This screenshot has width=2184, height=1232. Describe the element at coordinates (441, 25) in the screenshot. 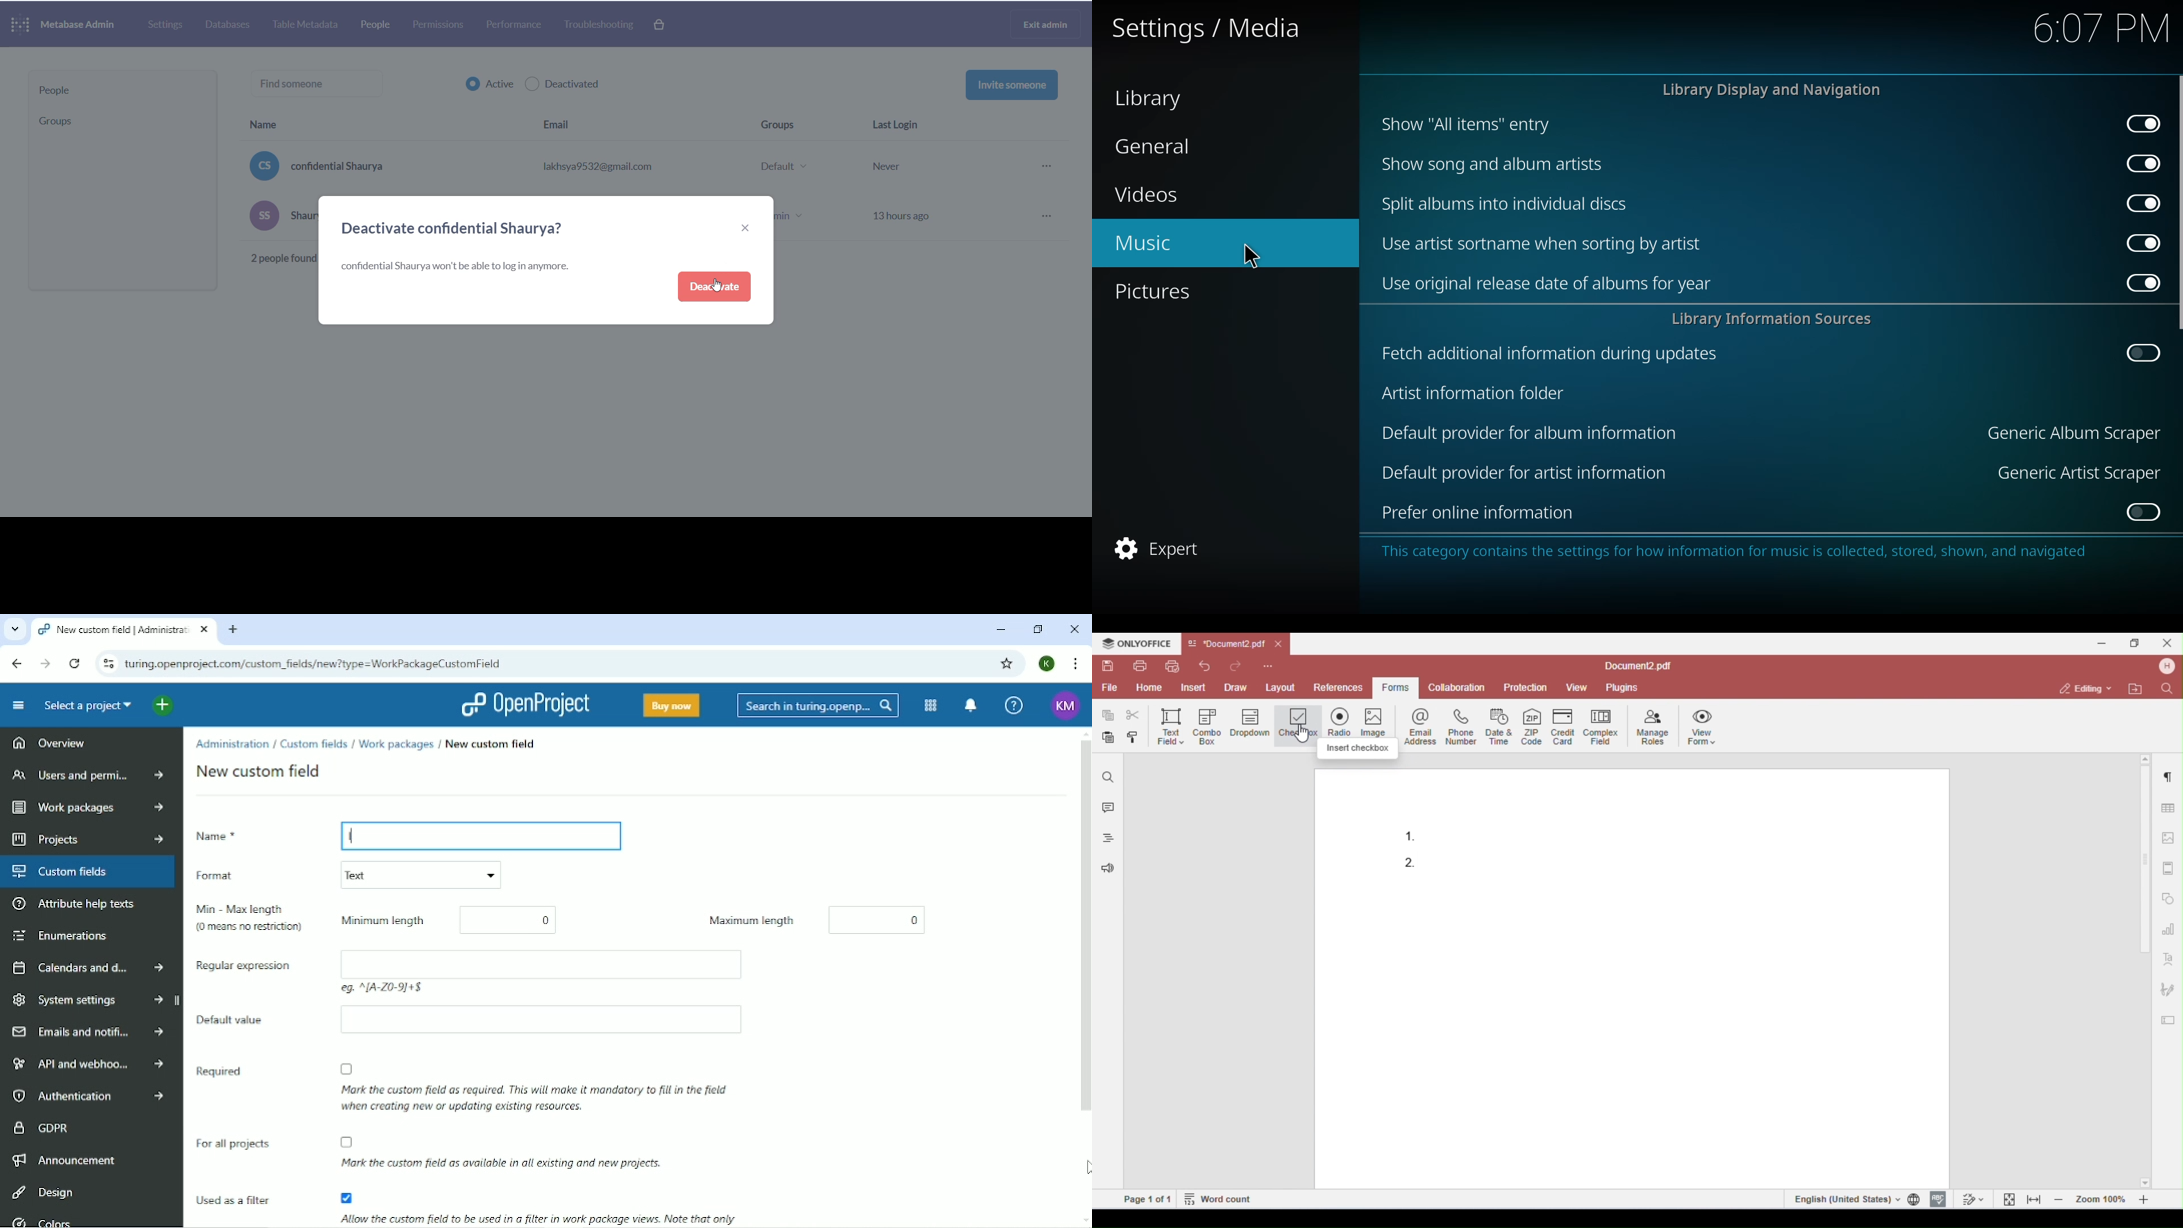

I see `permissions` at that location.